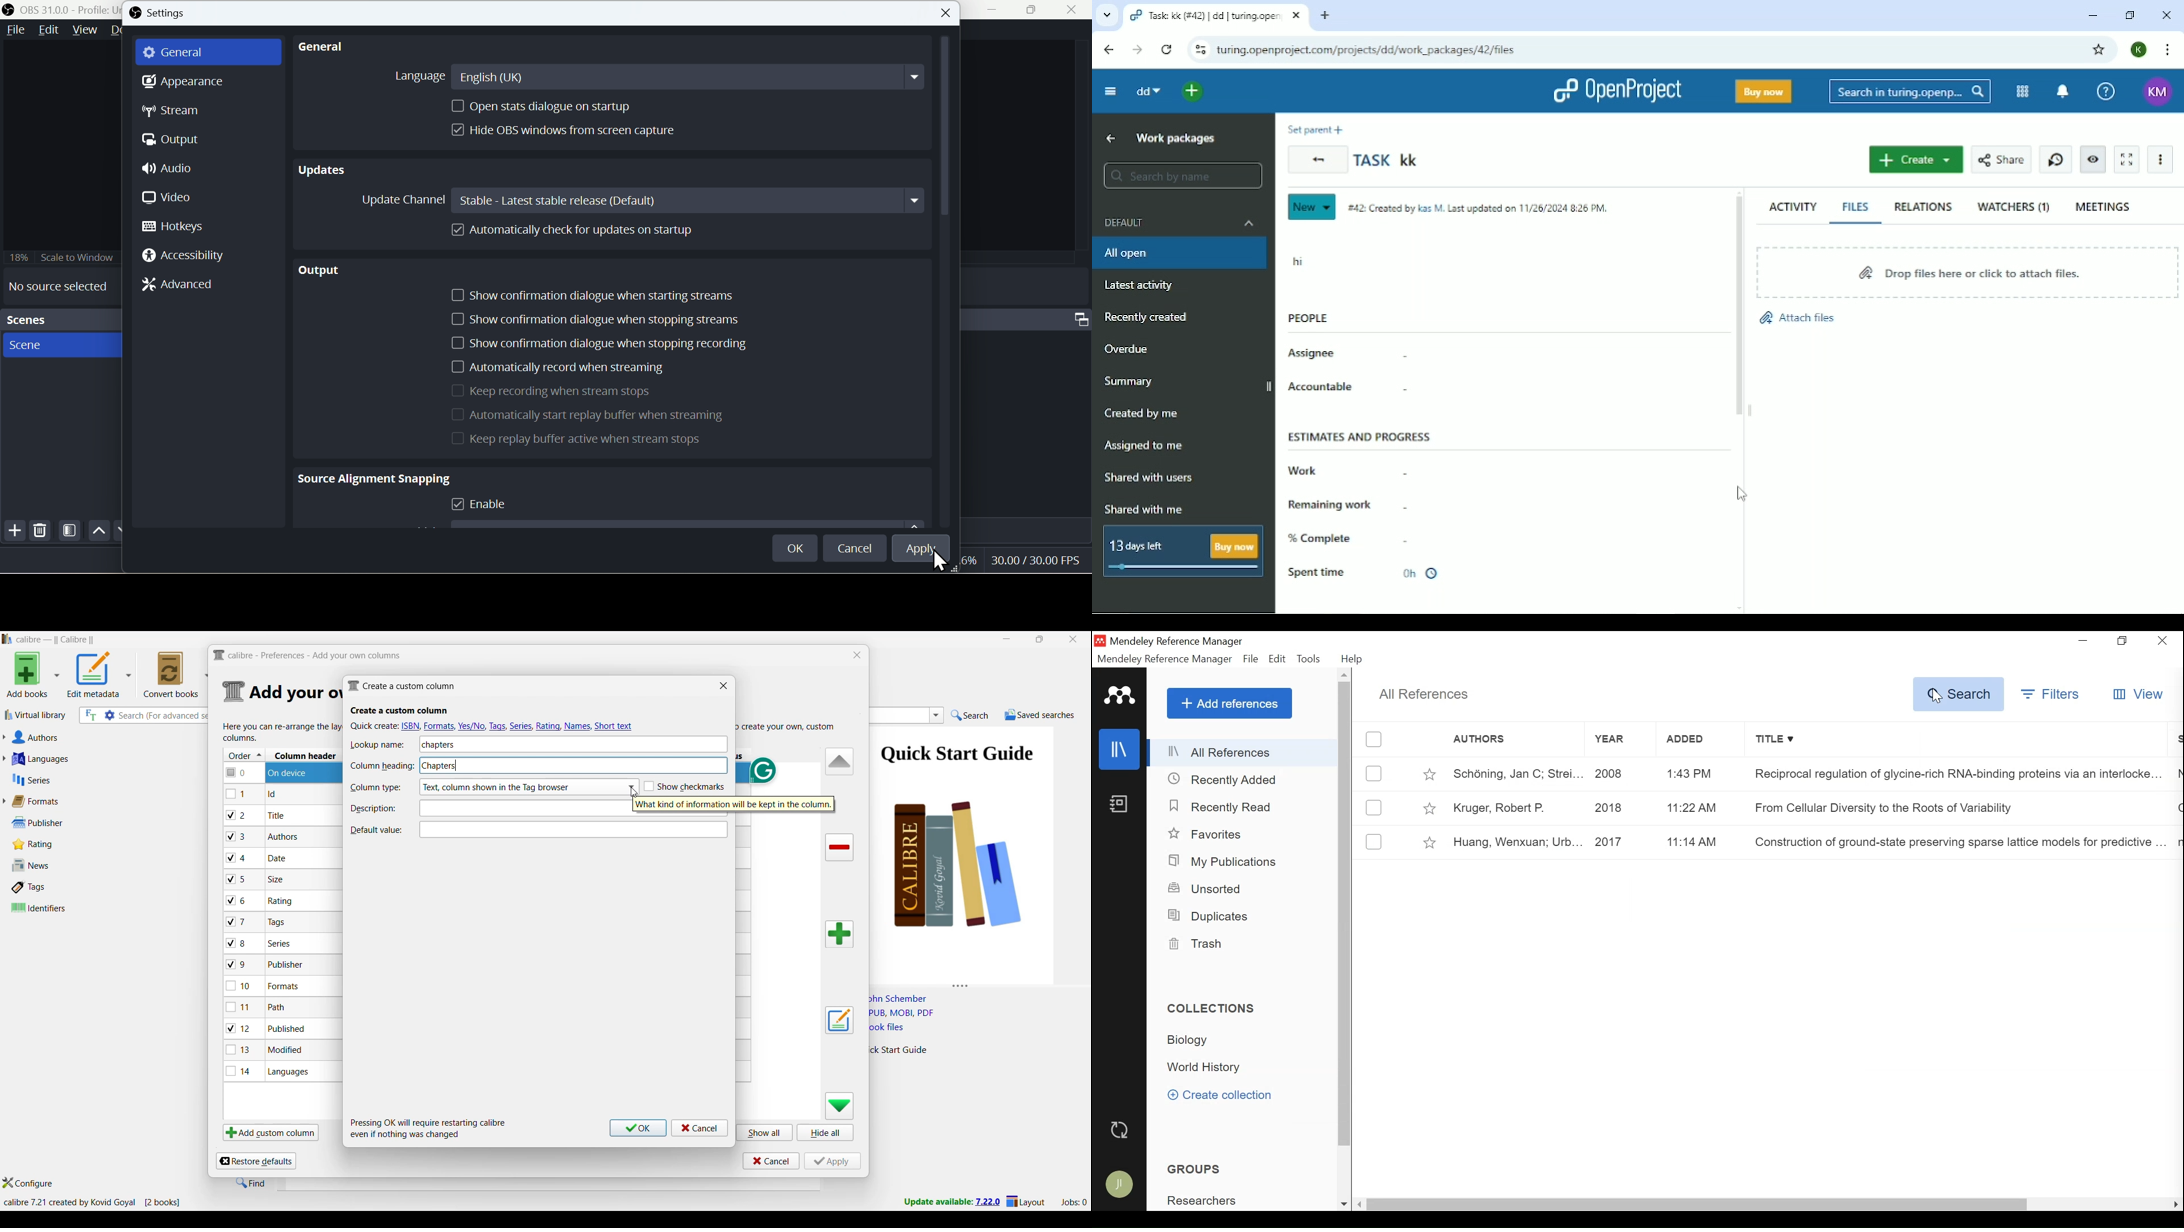  What do you see at coordinates (86, 758) in the screenshot?
I see `Languages` at bounding box center [86, 758].